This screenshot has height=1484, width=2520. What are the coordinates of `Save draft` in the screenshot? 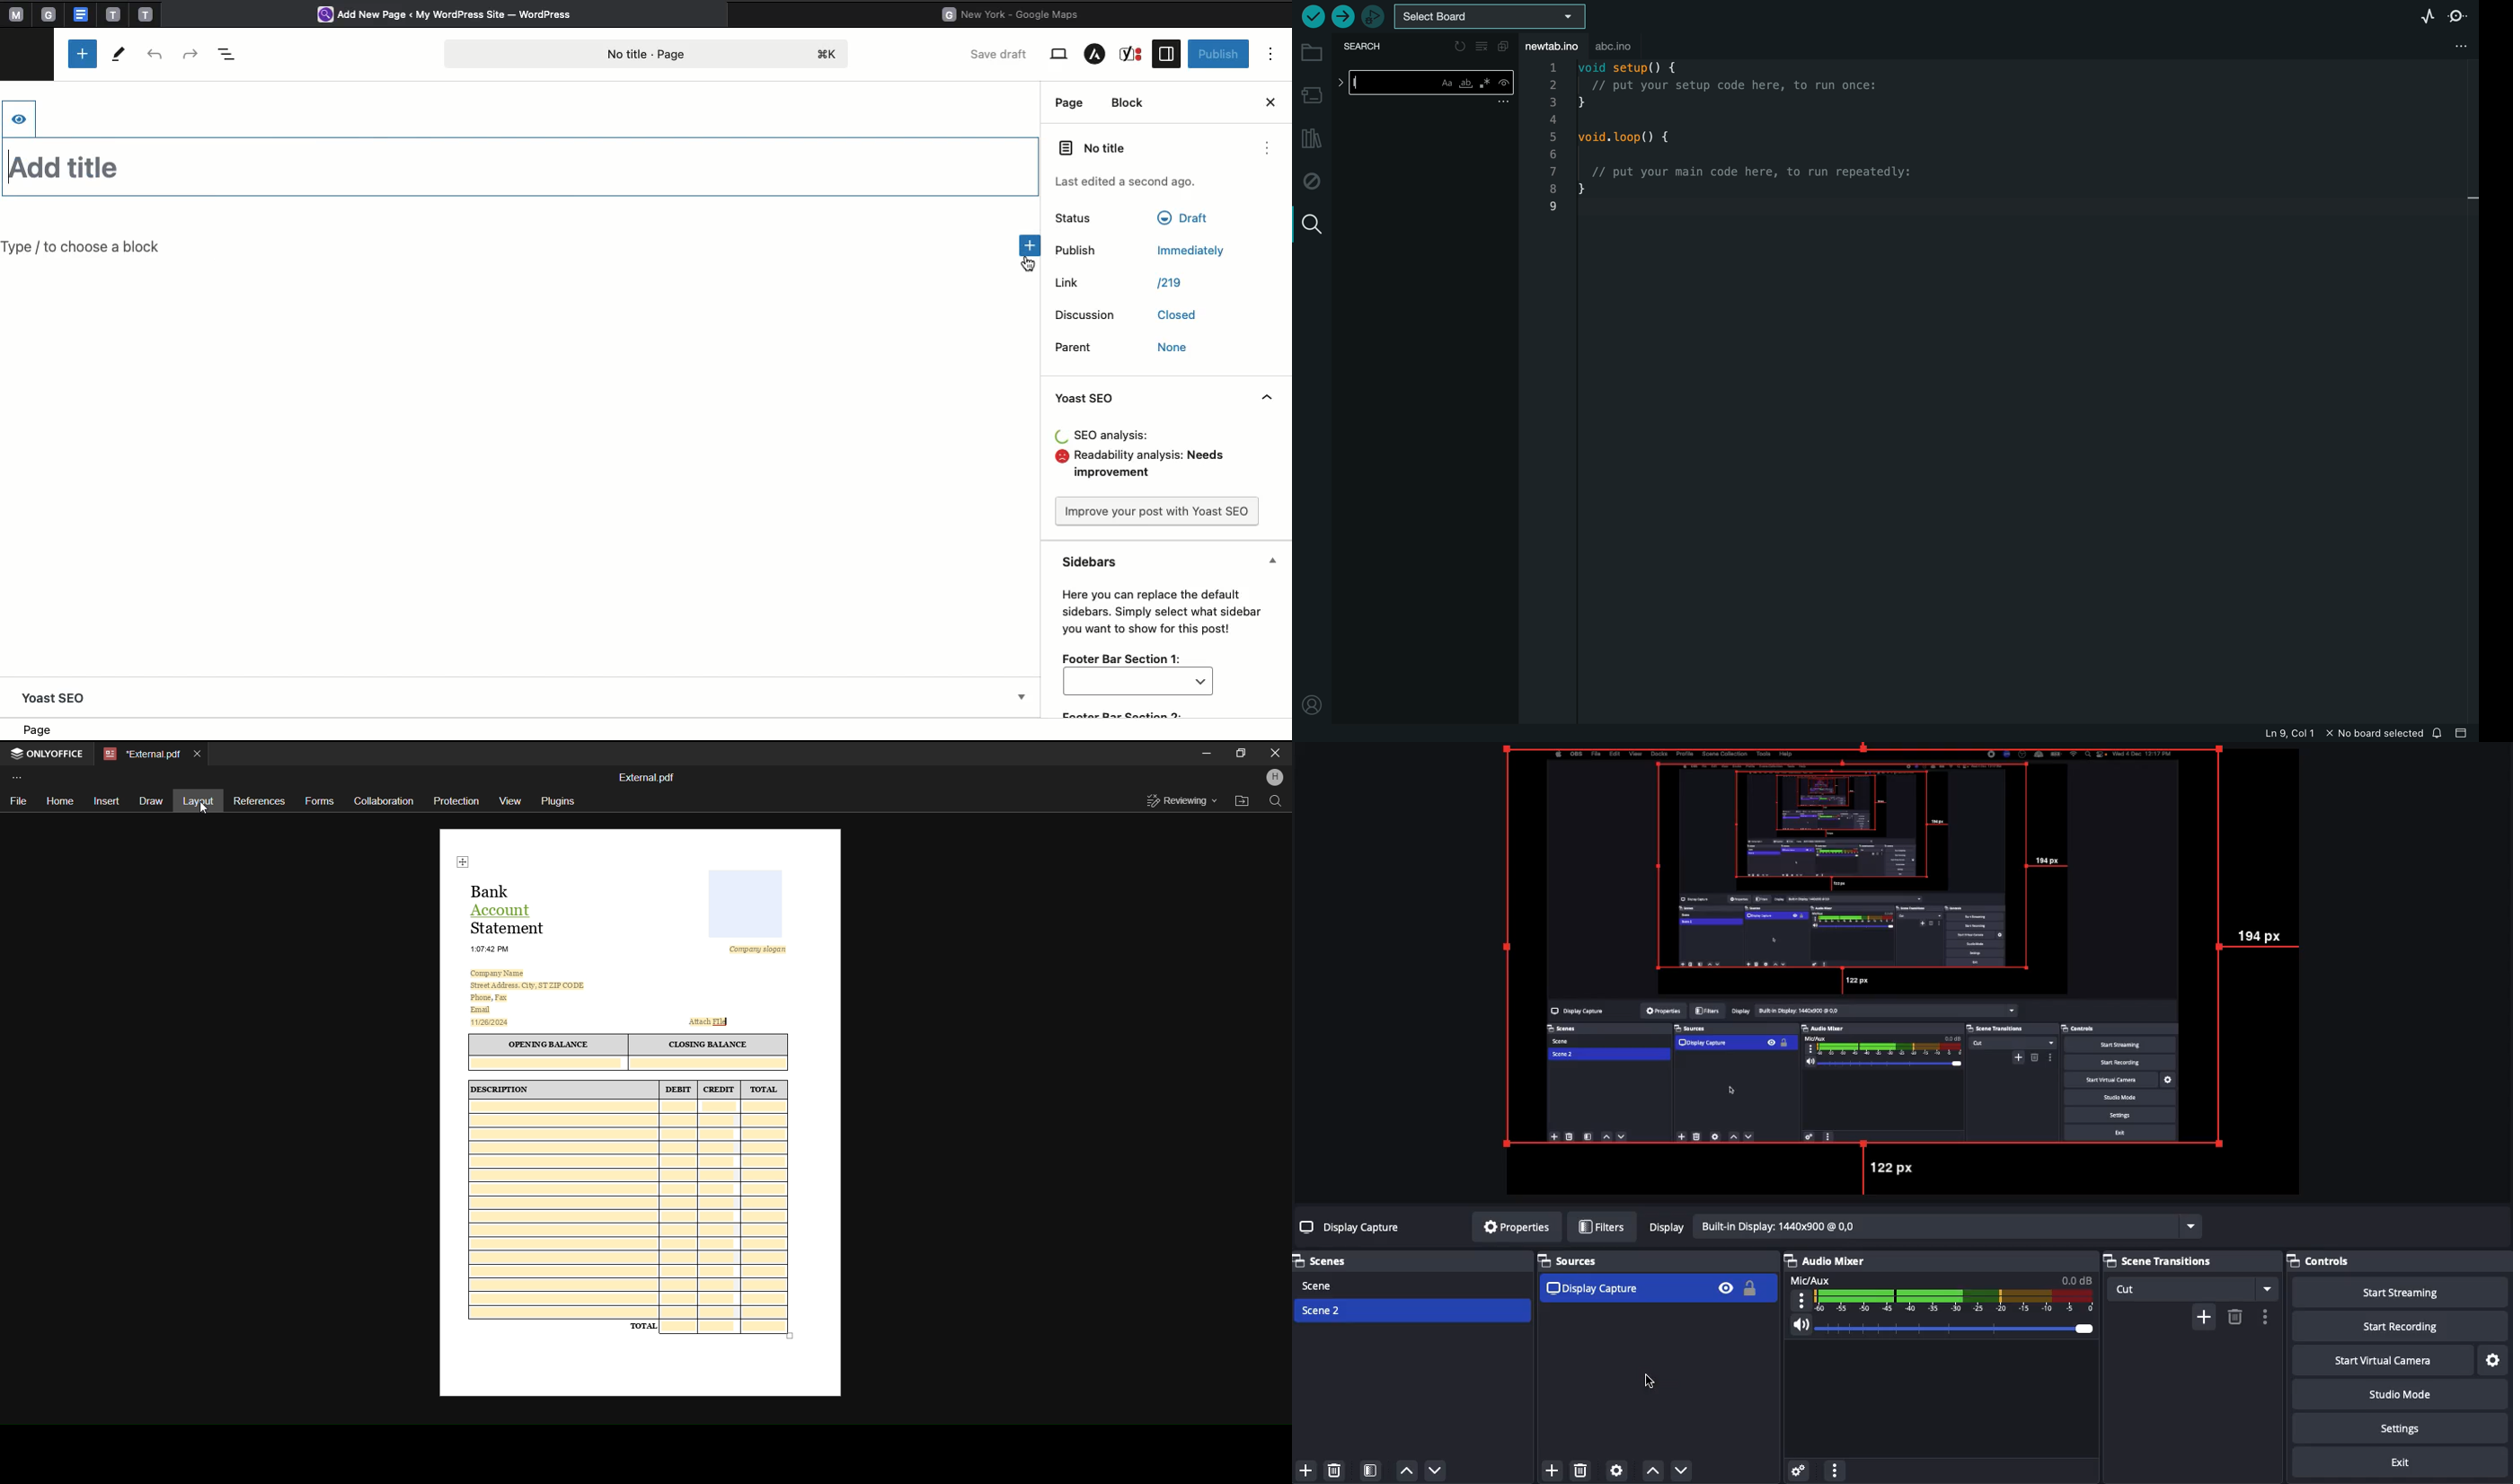 It's located at (1001, 53).